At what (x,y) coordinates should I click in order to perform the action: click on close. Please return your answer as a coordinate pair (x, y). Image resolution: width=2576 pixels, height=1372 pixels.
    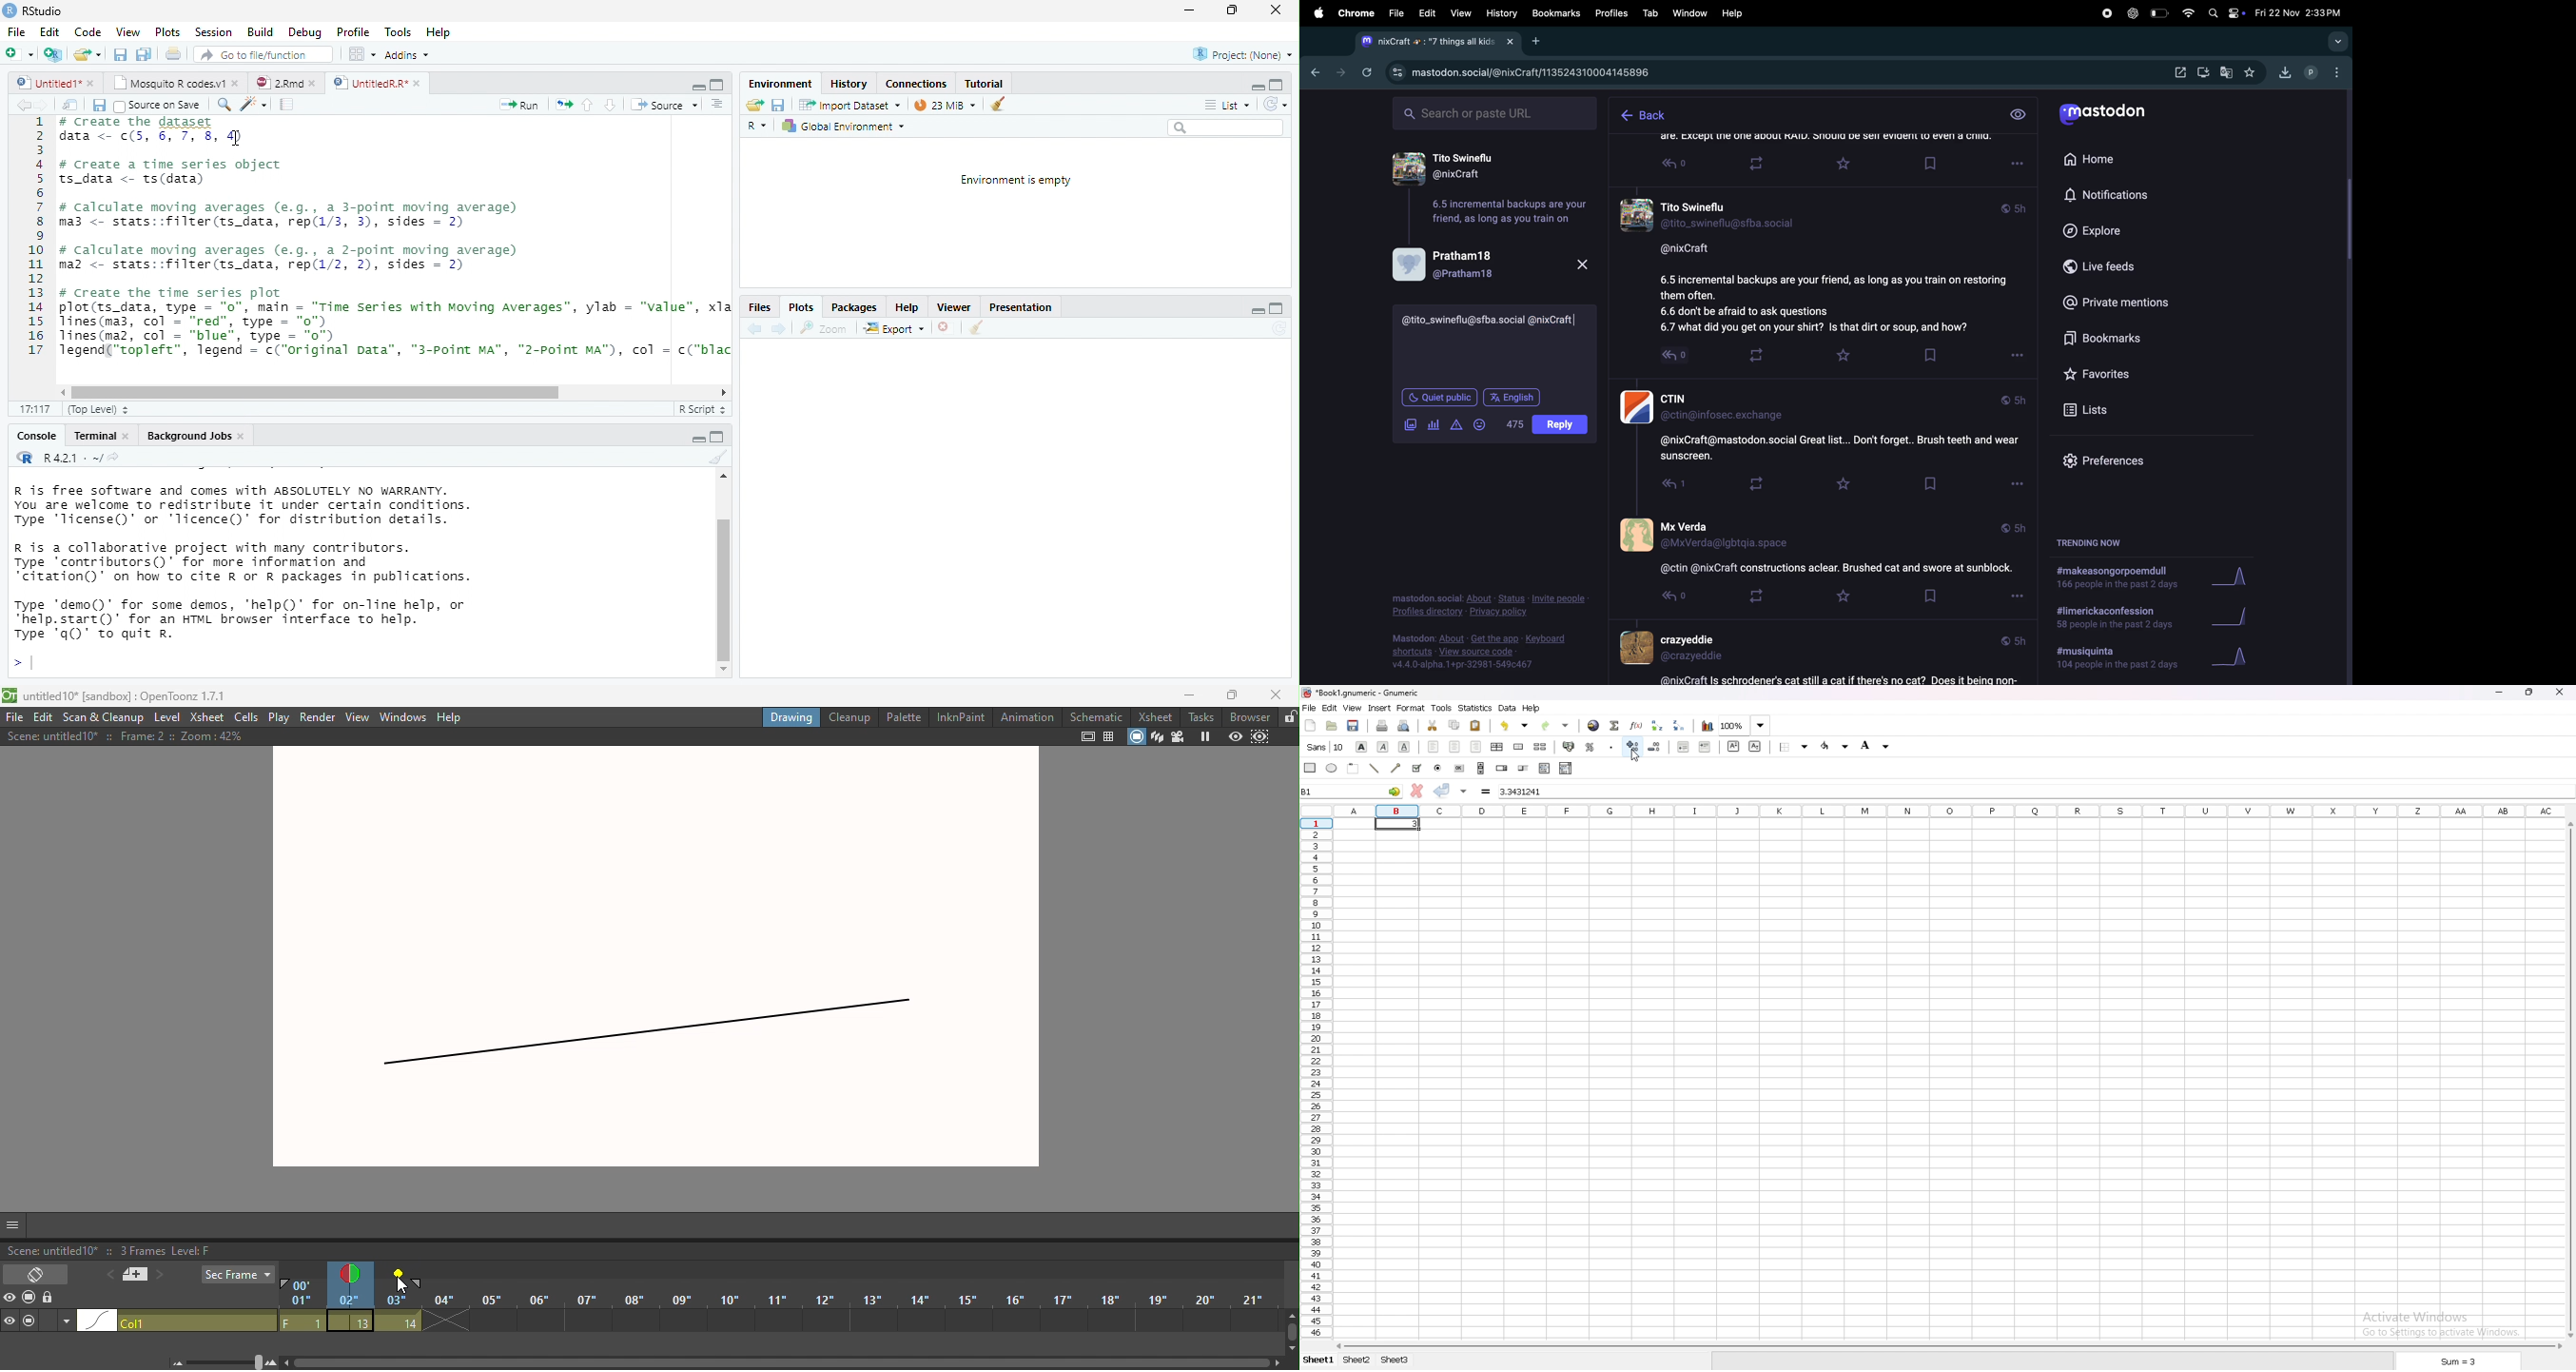
    Looking at the image, I should click on (92, 84).